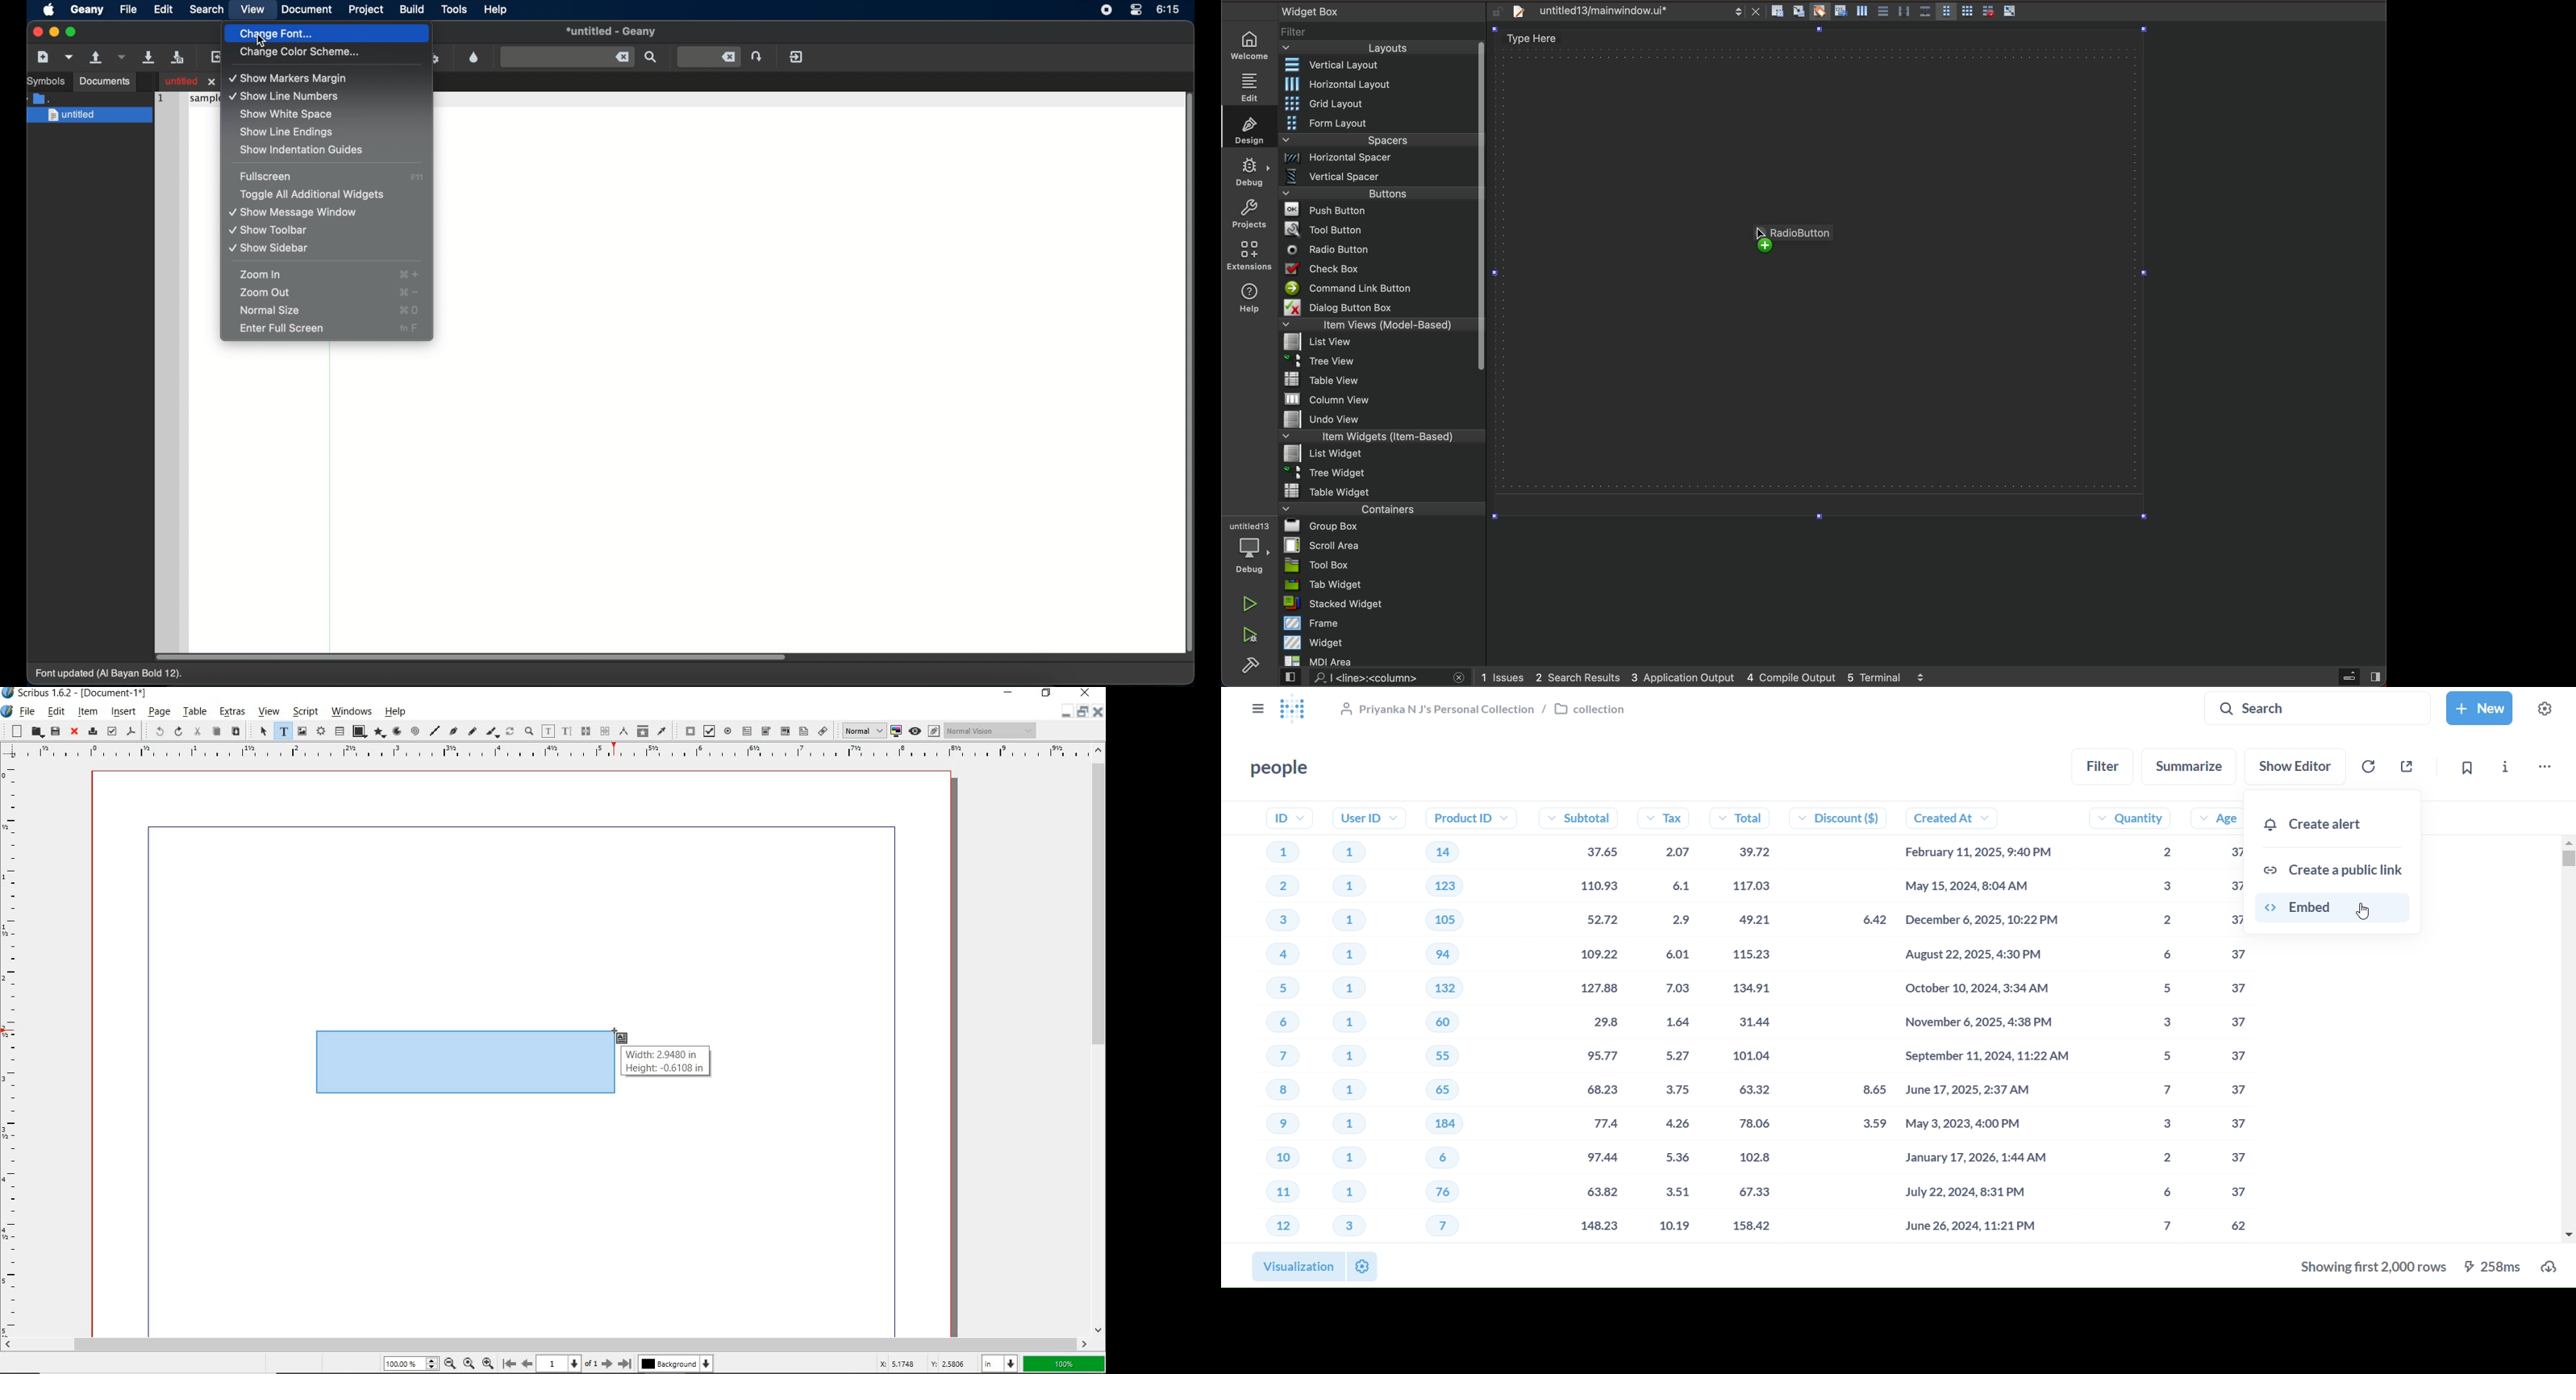 This screenshot has height=1400, width=2576. Describe the element at coordinates (1097, 713) in the screenshot. I see `Close` at that location.